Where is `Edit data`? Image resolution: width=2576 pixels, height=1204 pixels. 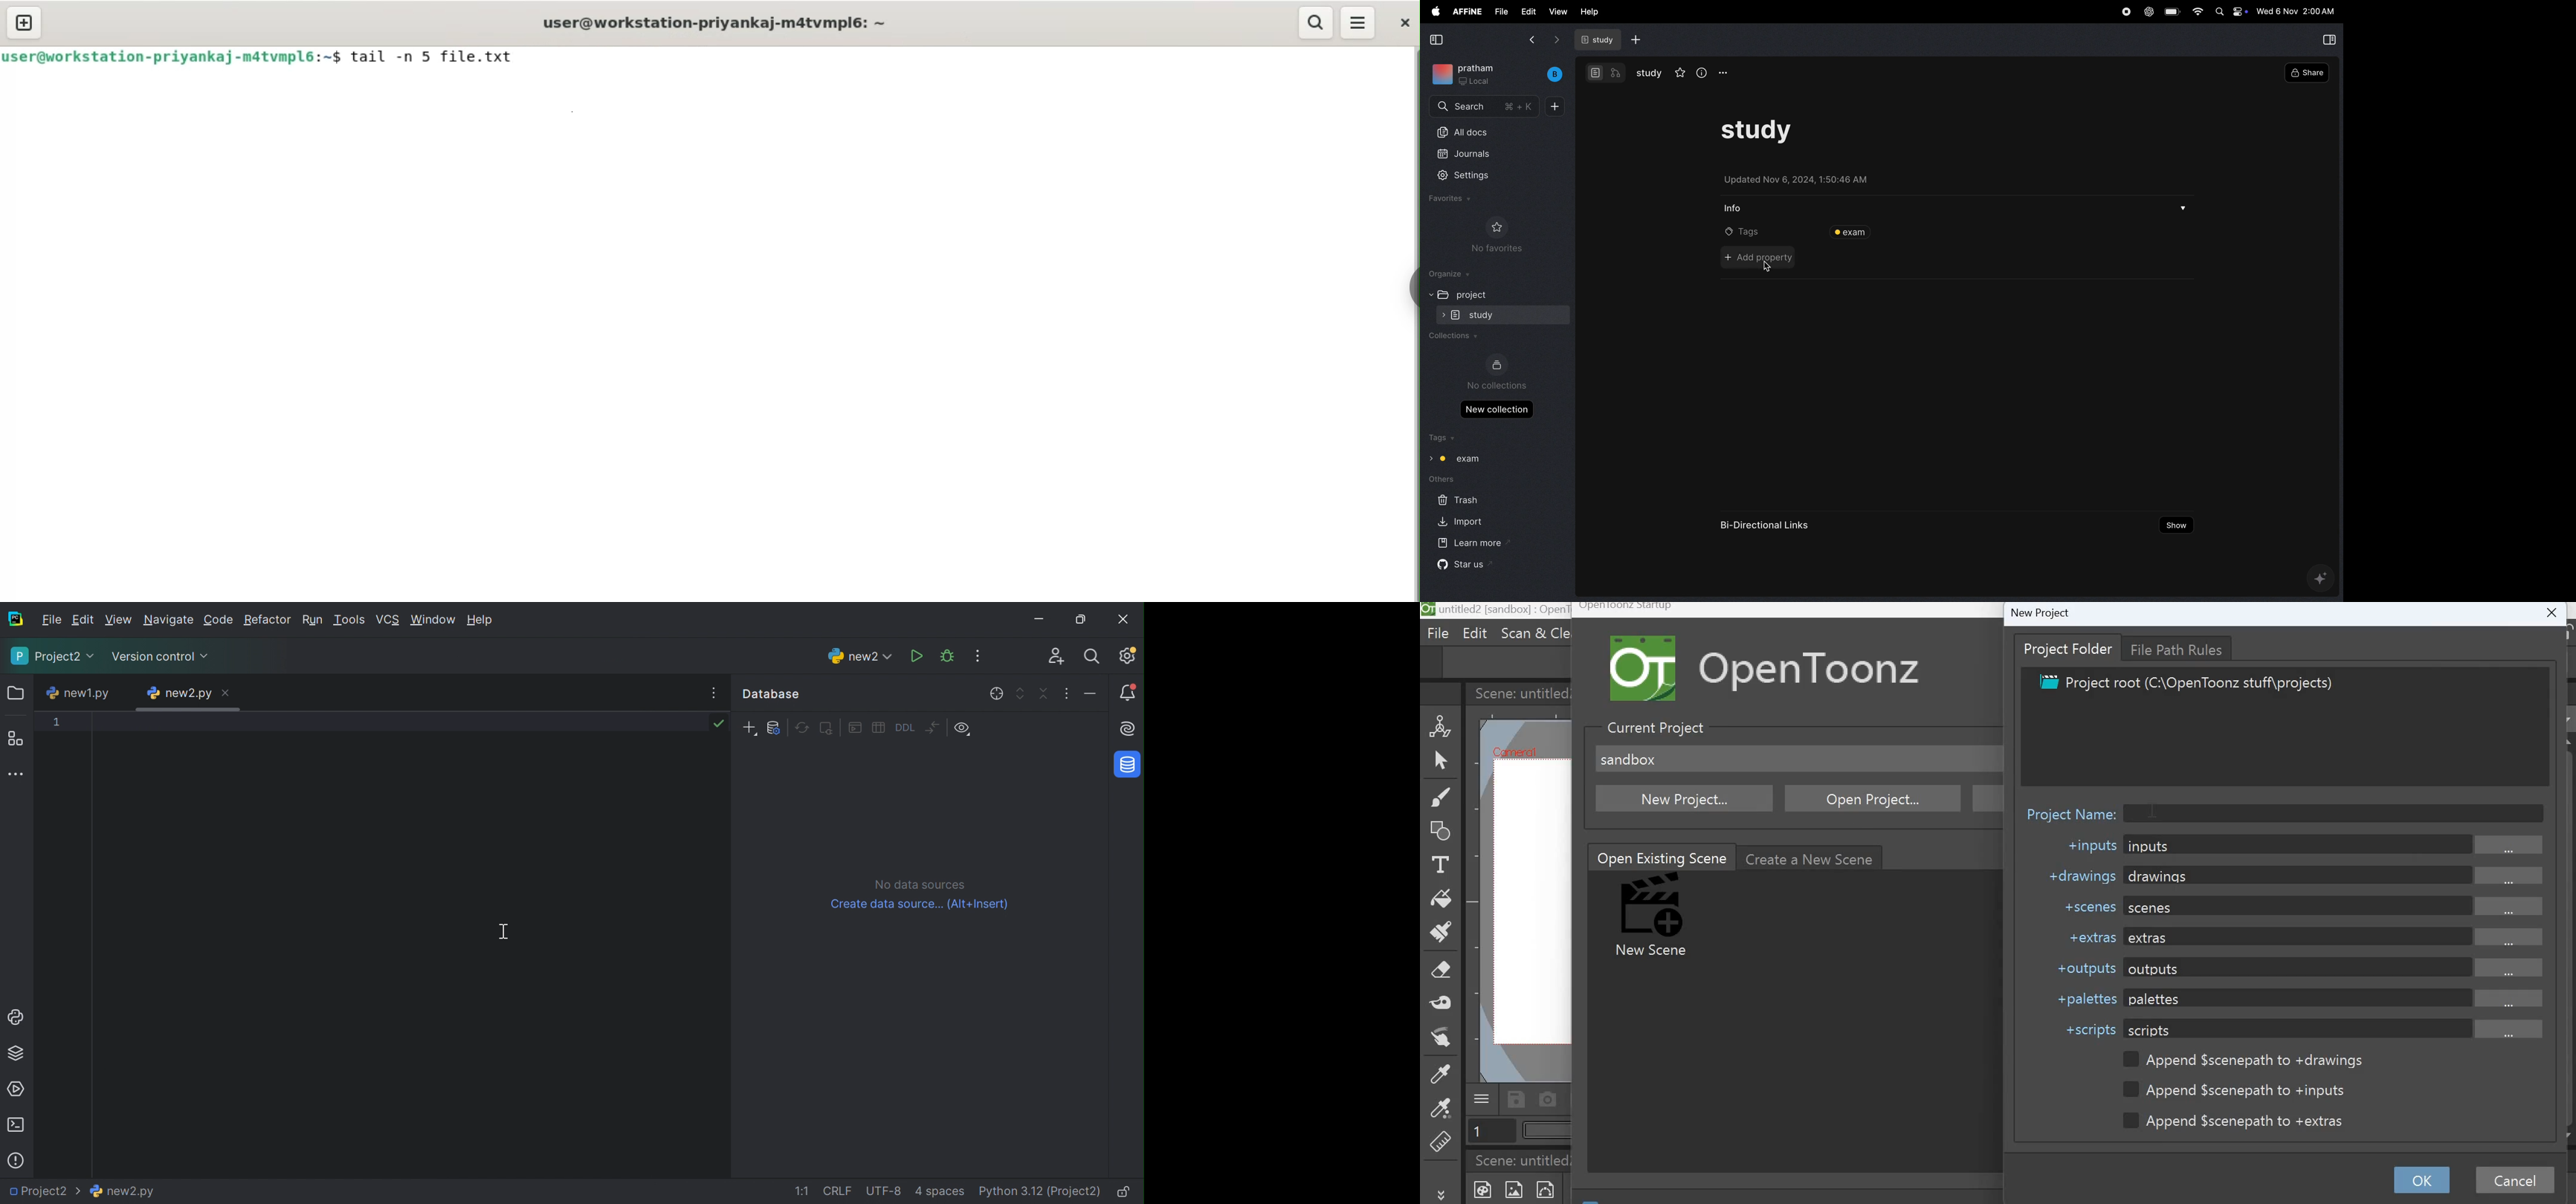 Edit data is located at coordinates (880, 726).